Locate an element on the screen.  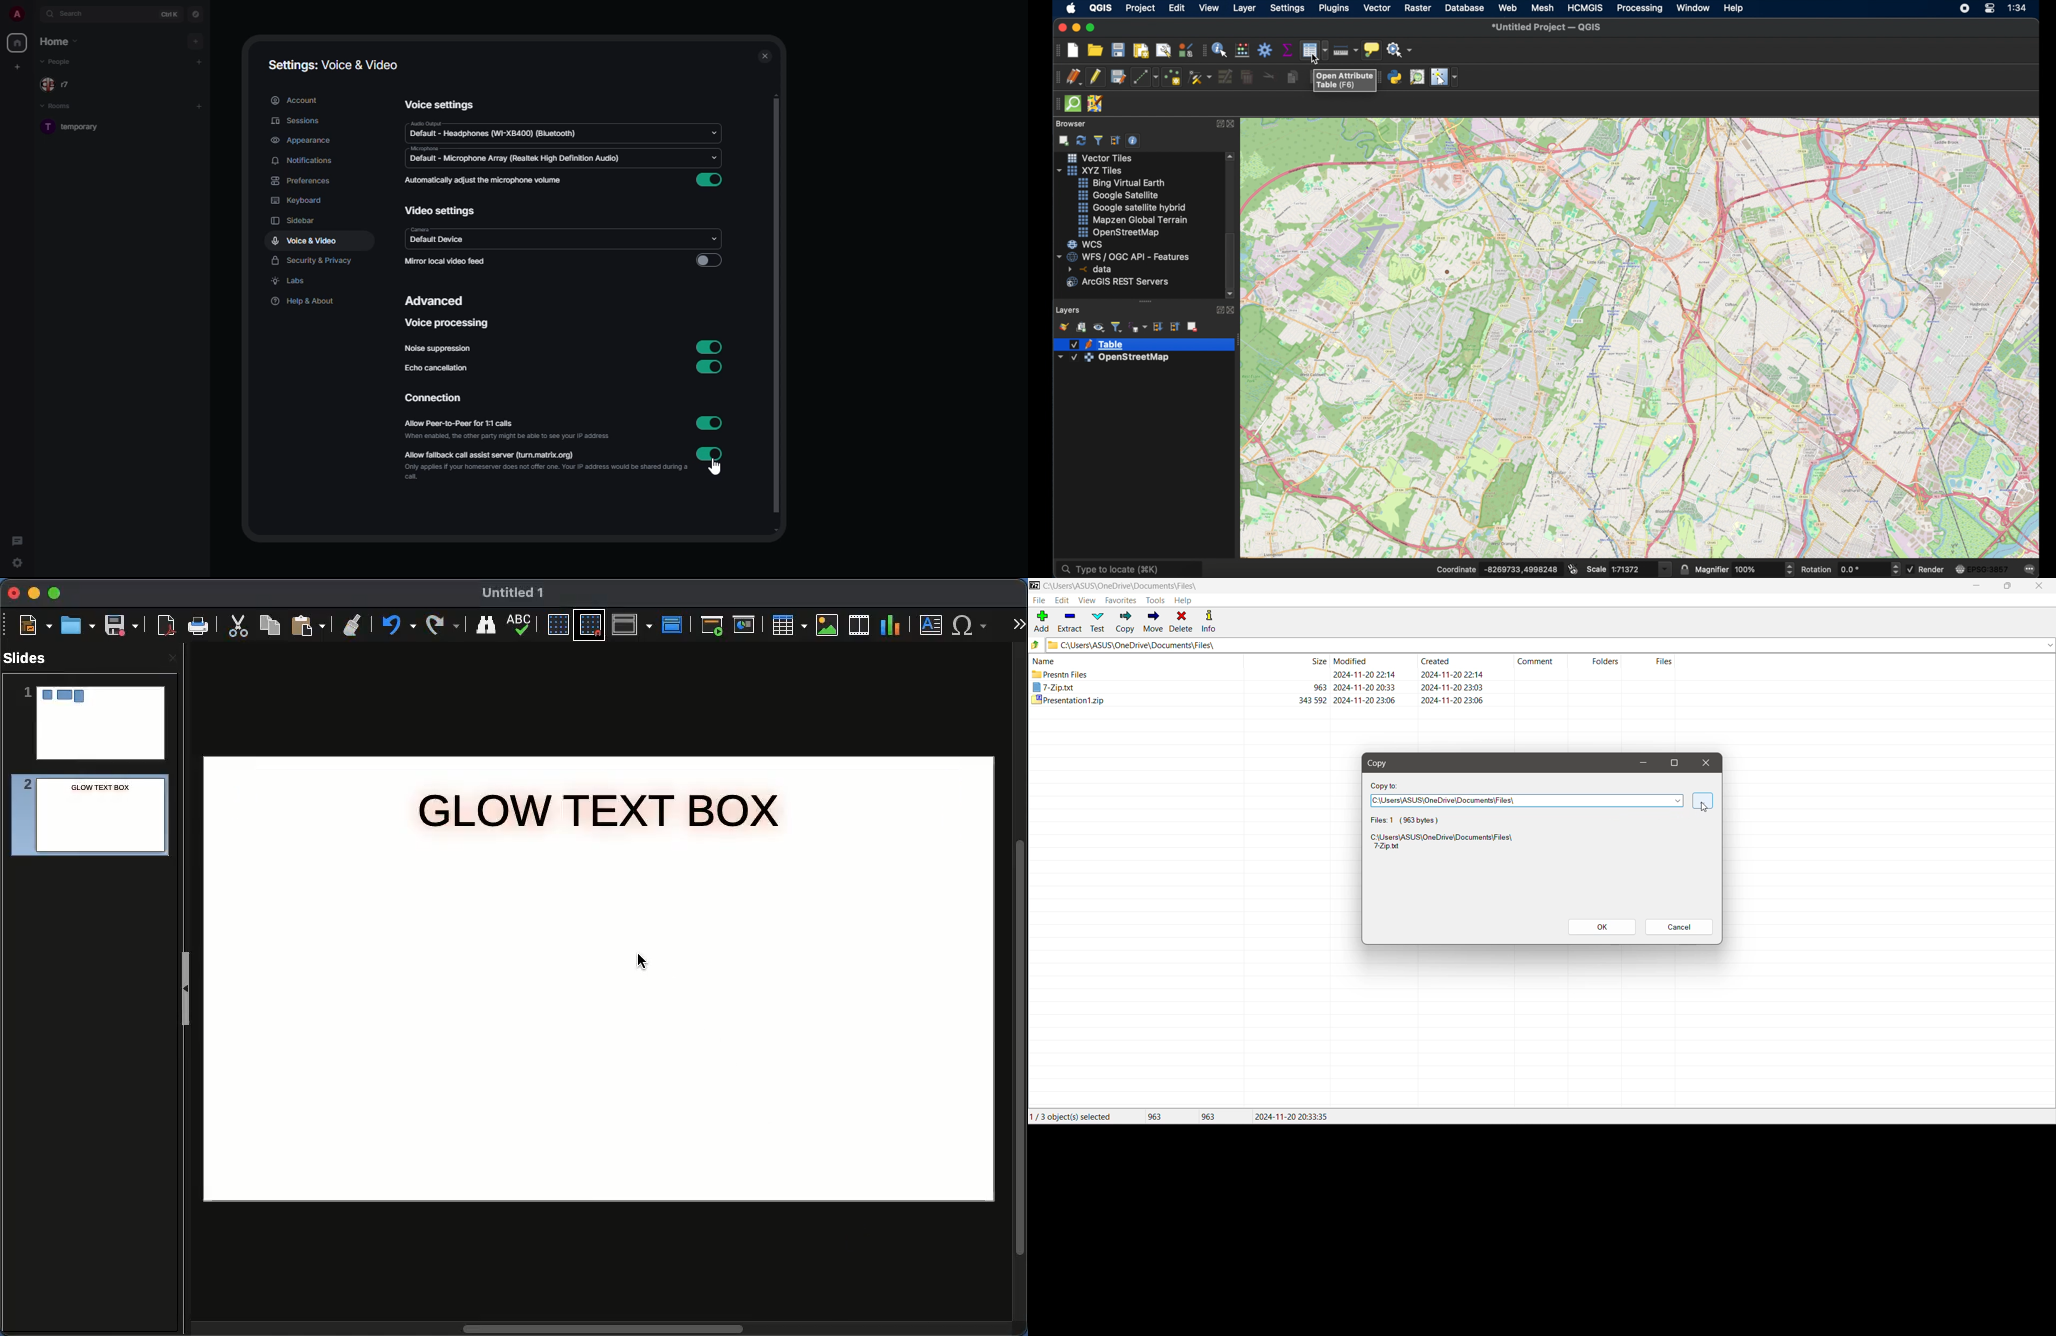
home is located at coordinates (17, 43).